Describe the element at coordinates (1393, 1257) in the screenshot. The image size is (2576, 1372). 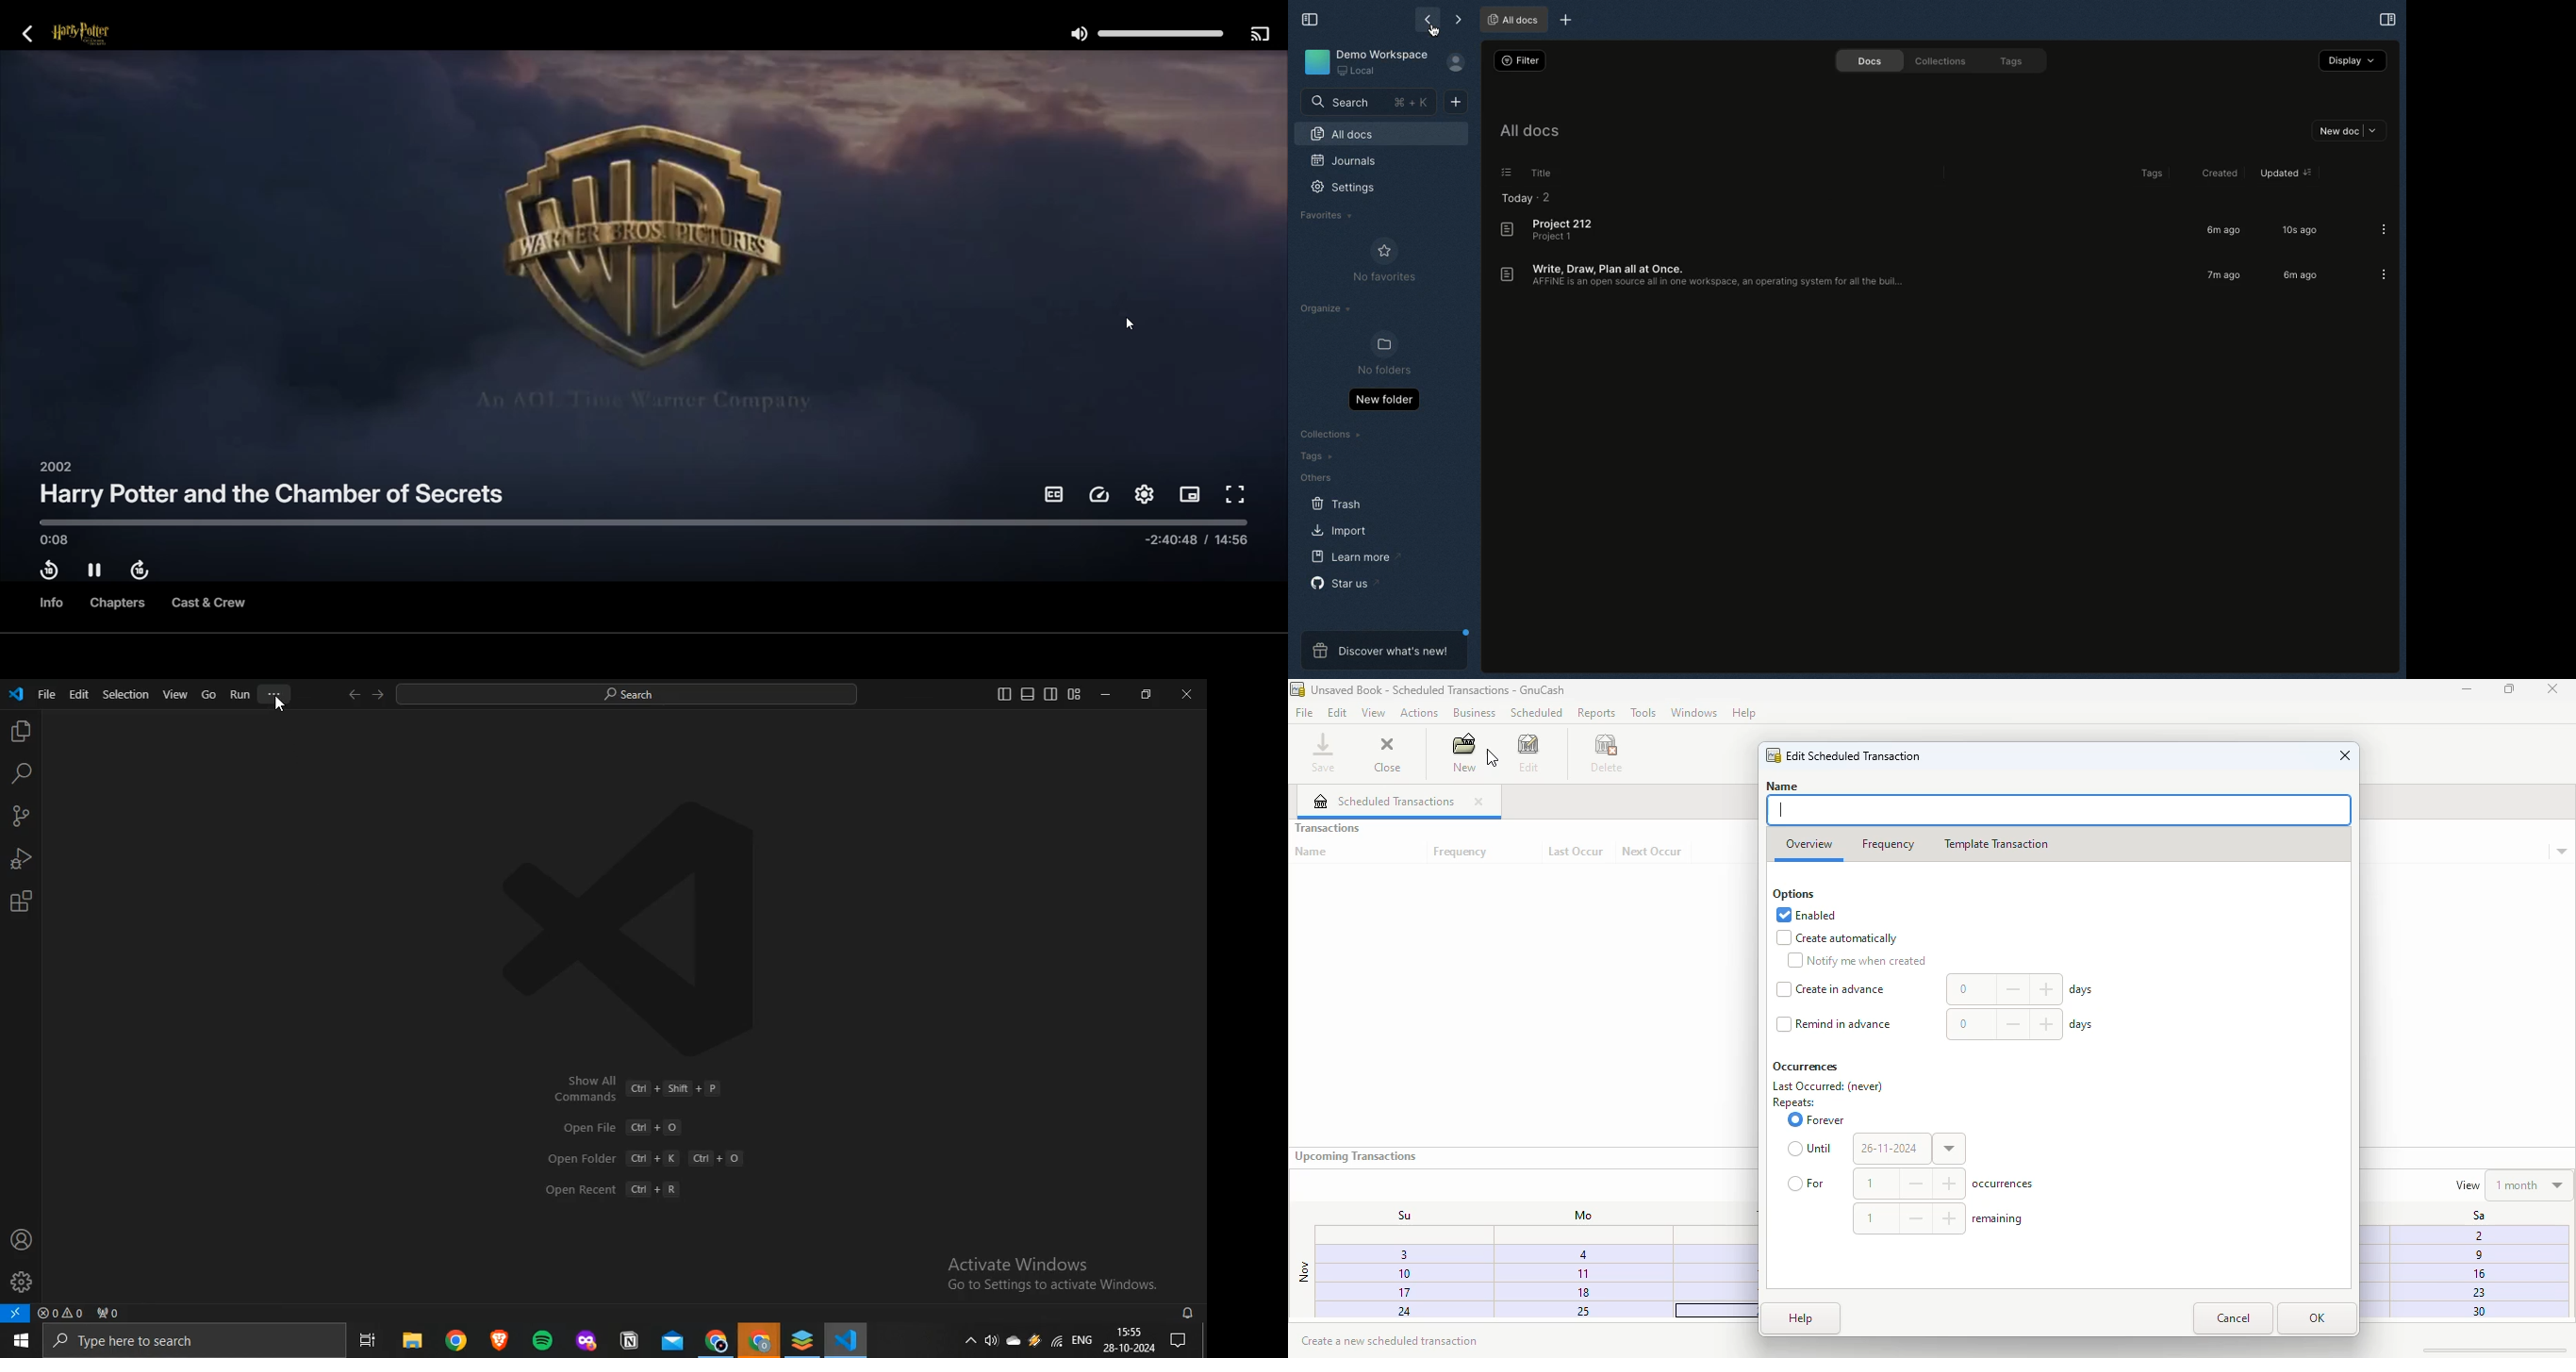
I see `3` at that location.